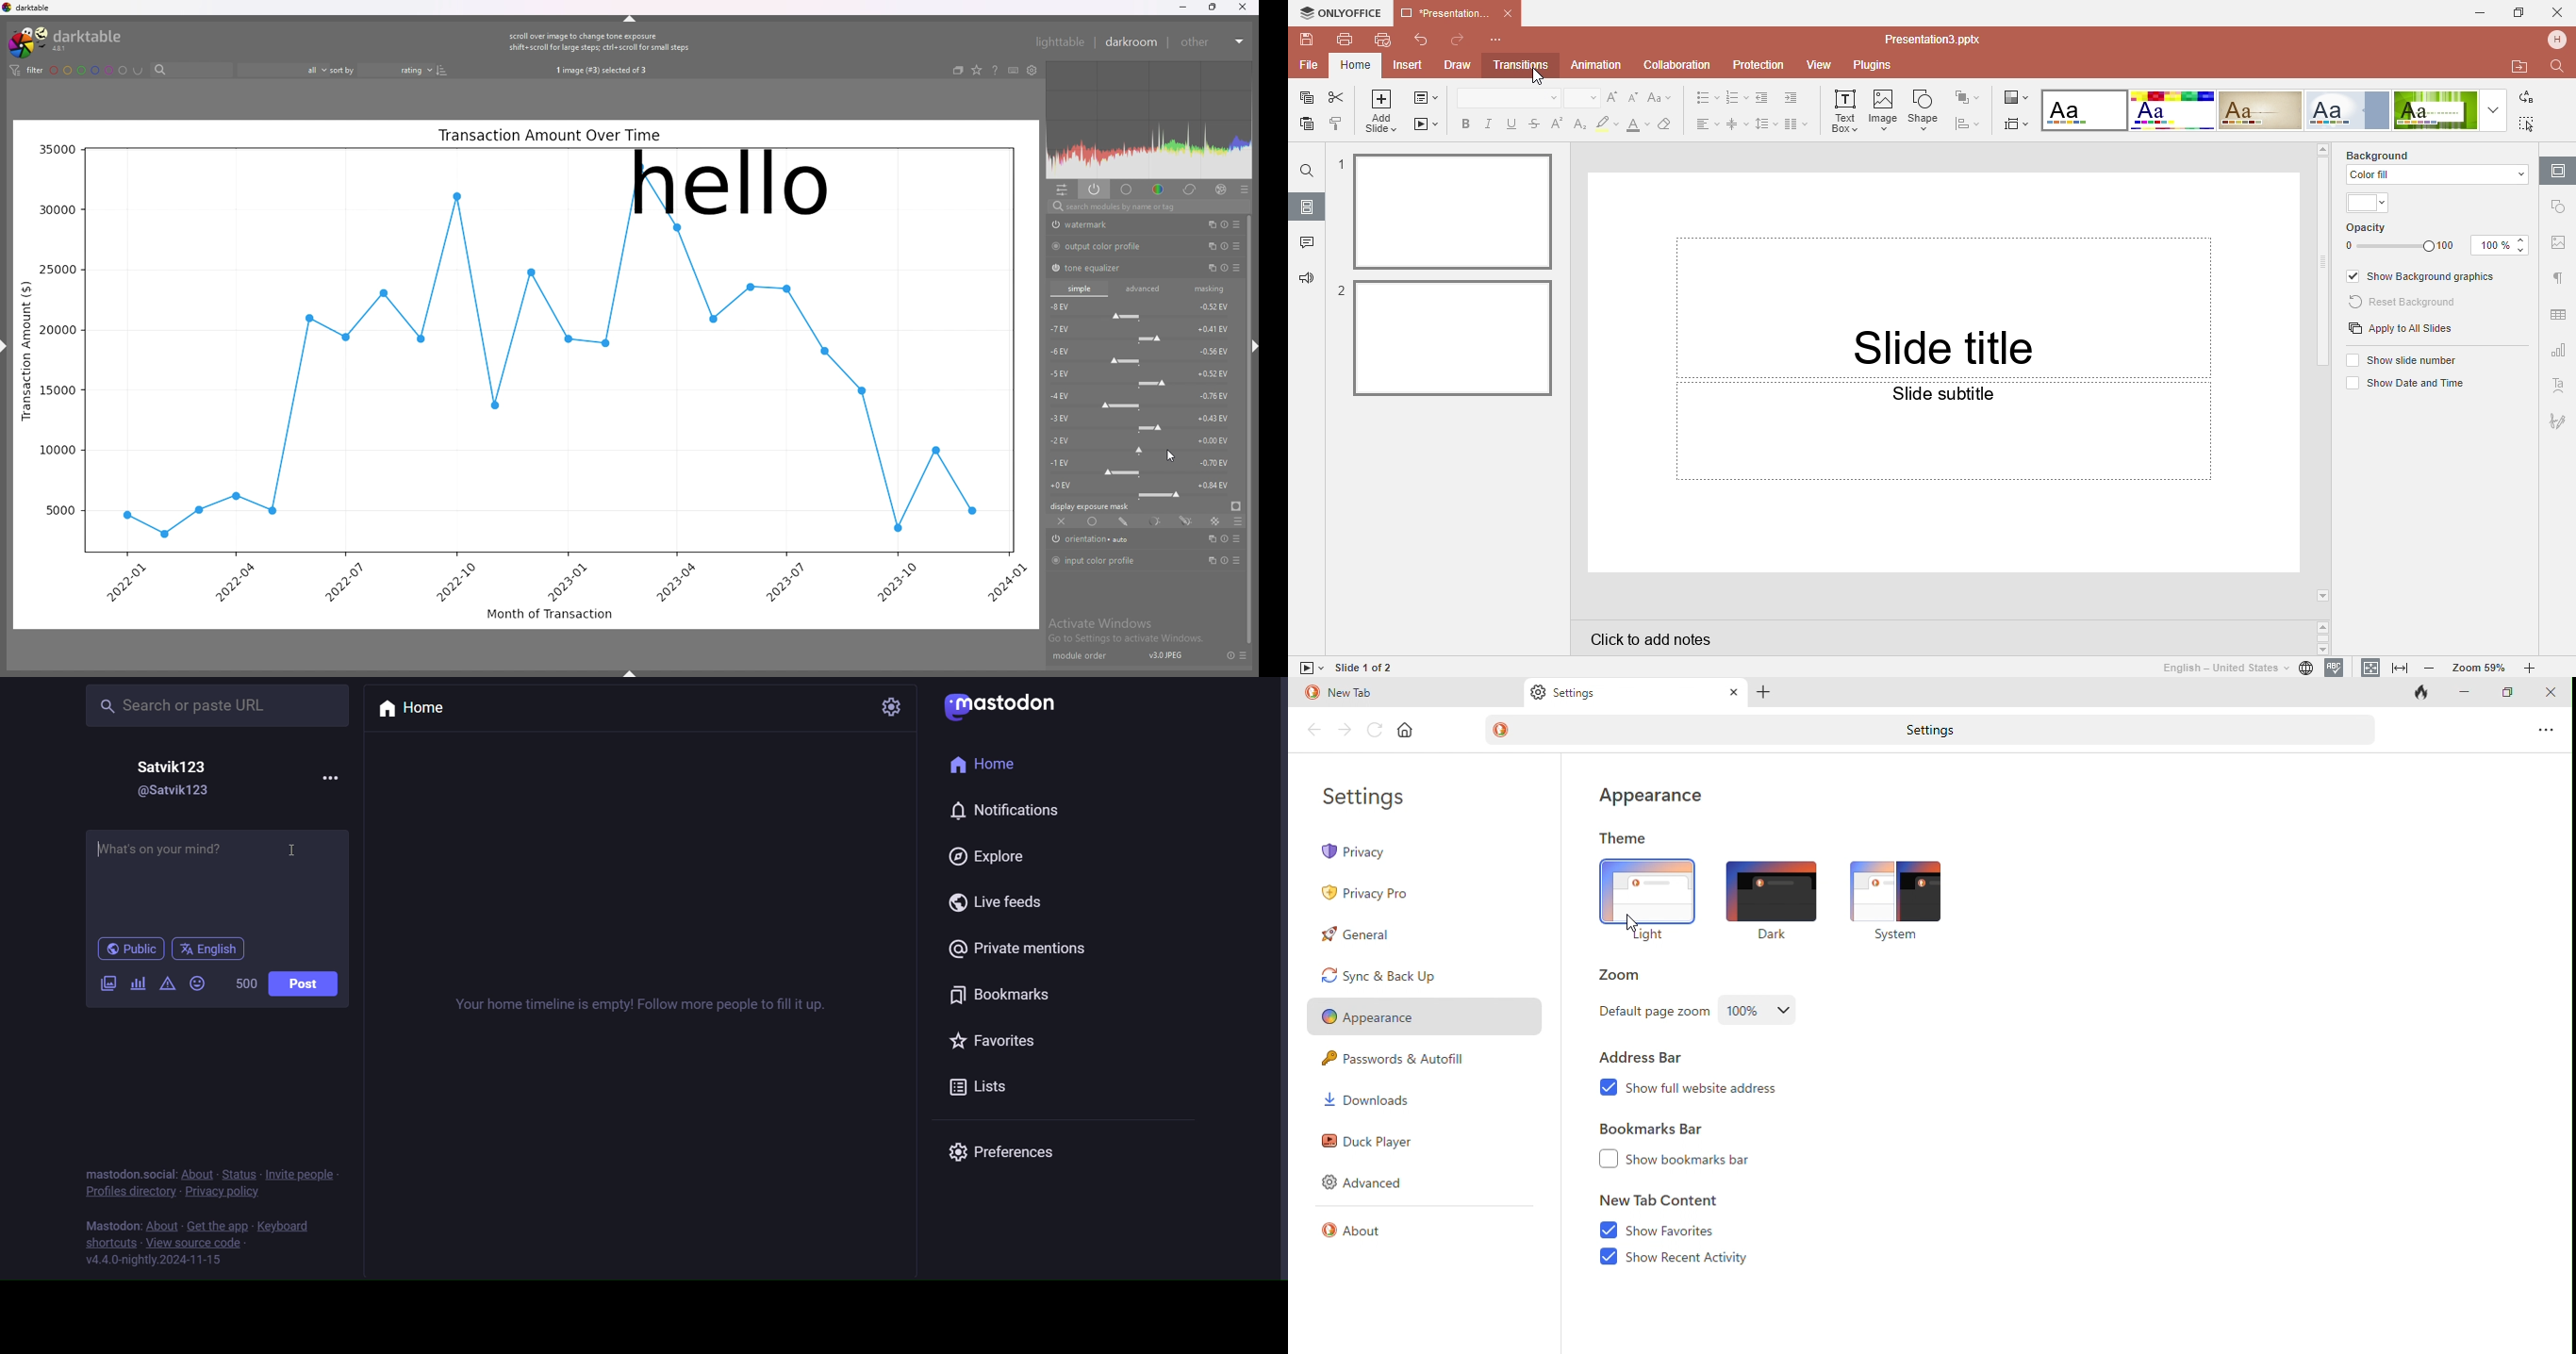 The height and width of the screenshot is (1372, 2576). I want to click on about, so click(201, 1175).